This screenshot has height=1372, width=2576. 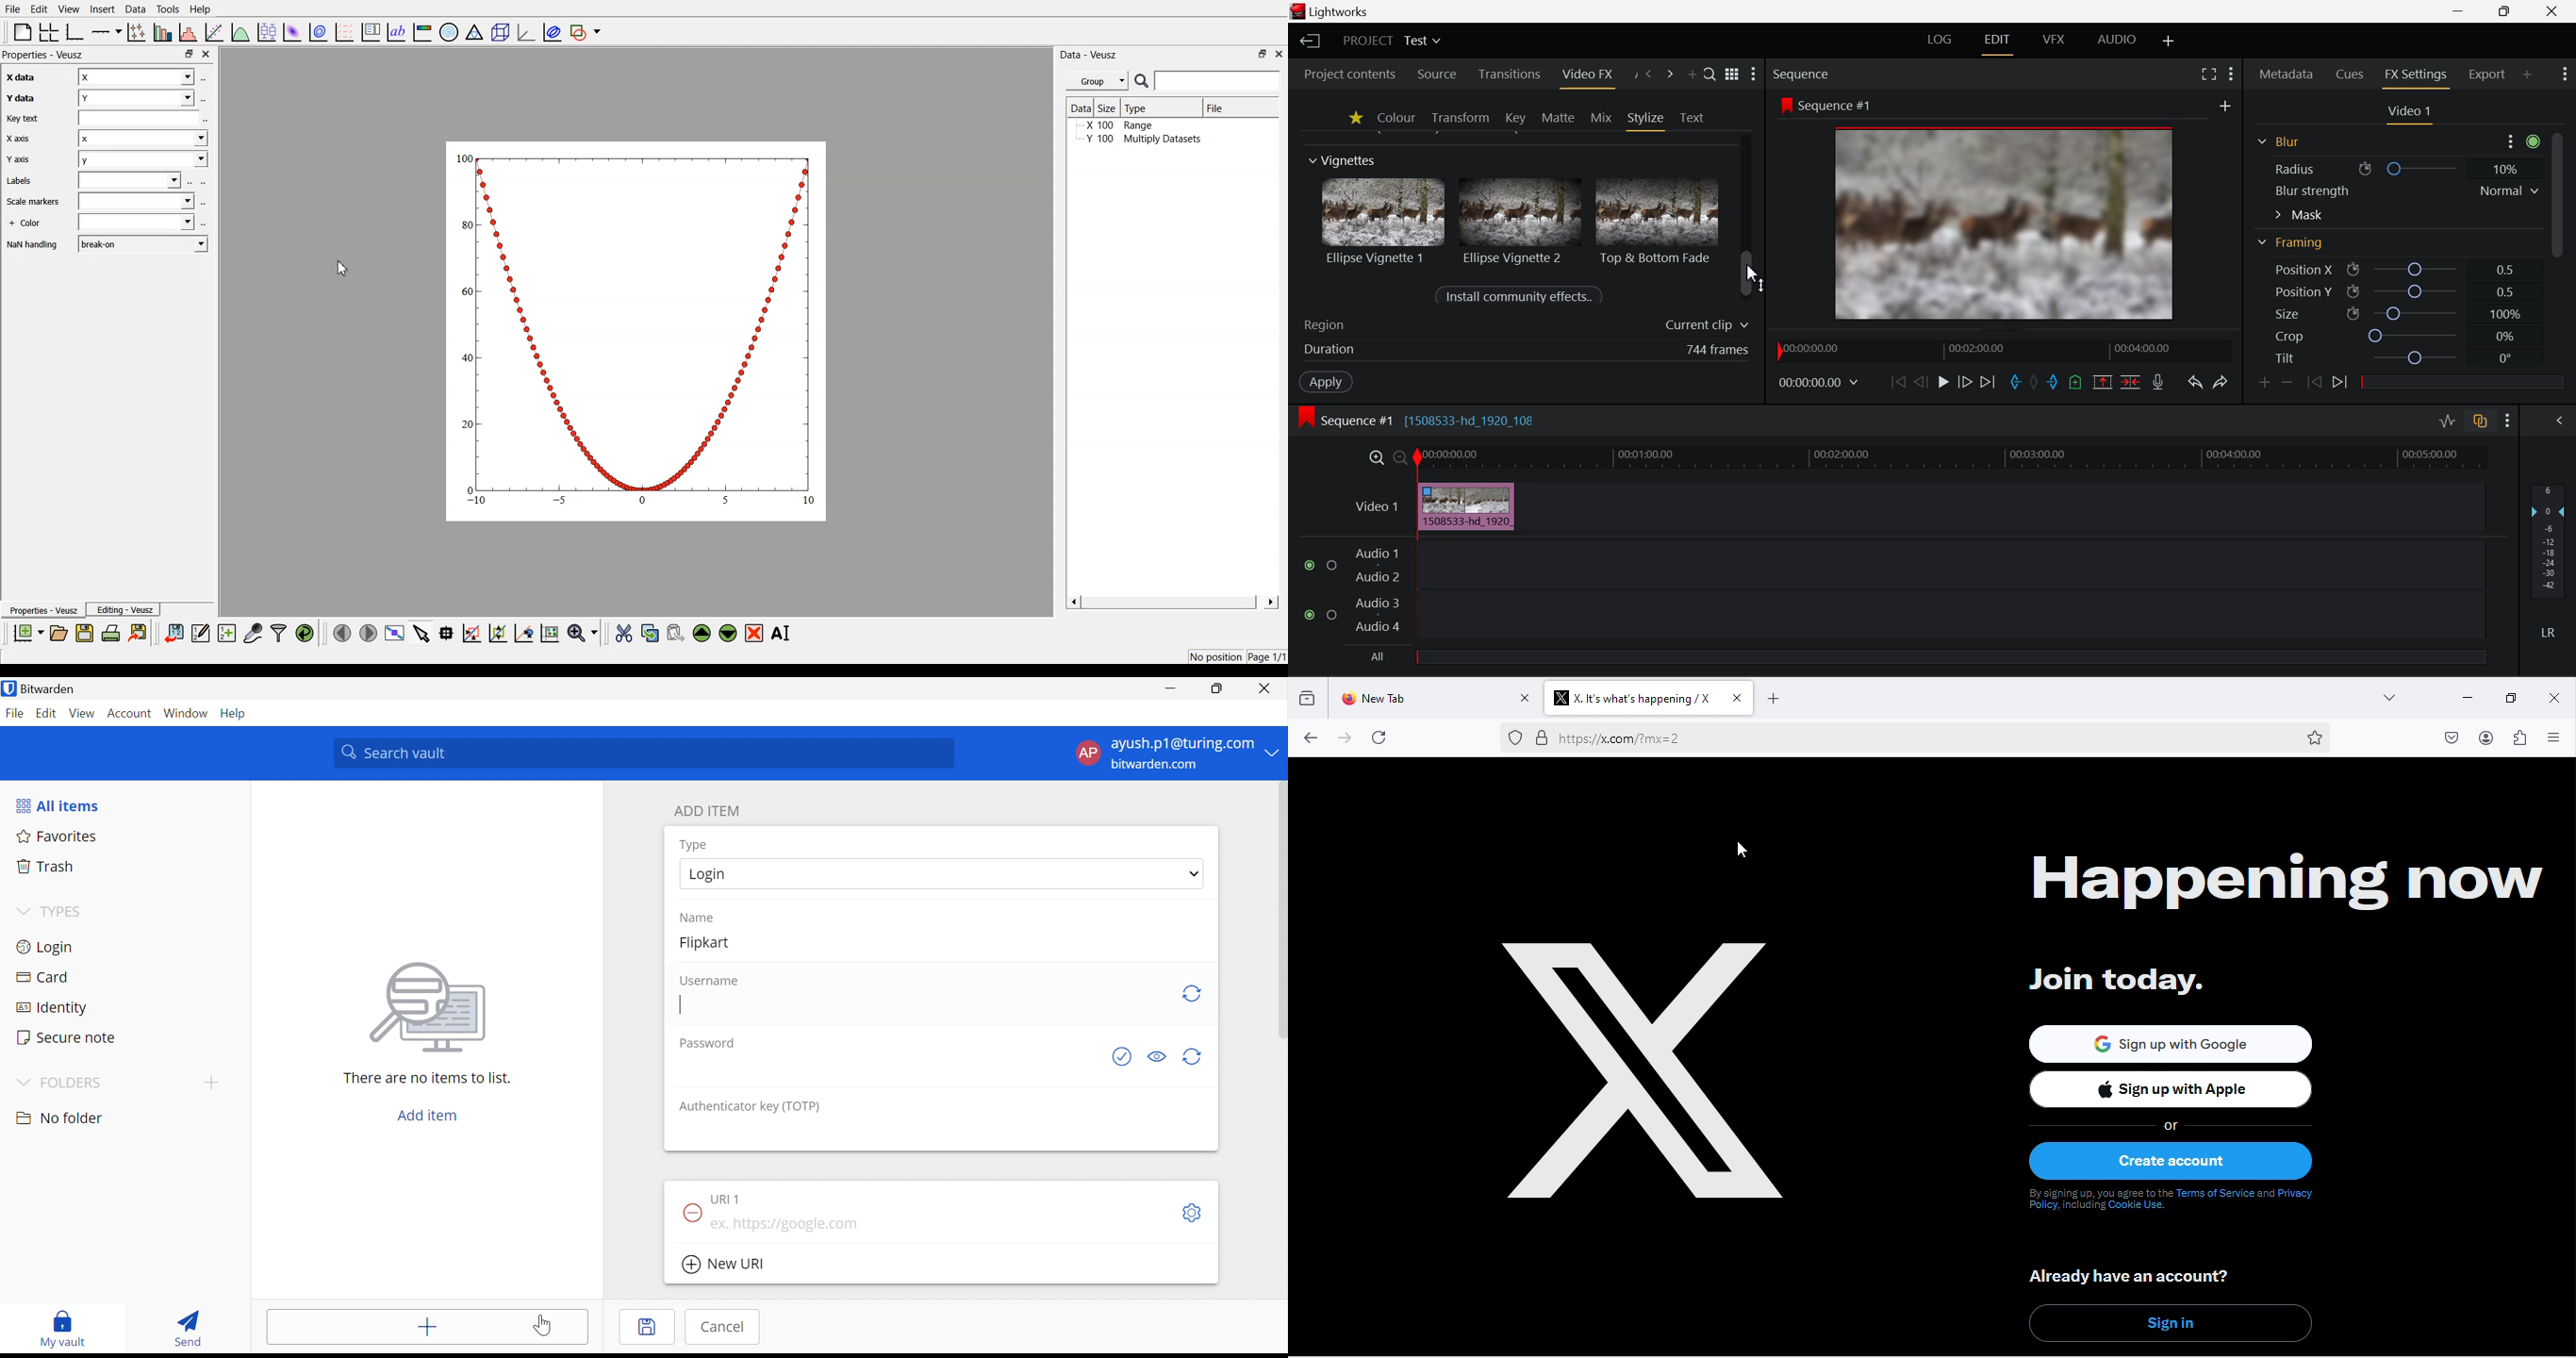 I want to click on Show Settings, so click(x=2508, y=419).